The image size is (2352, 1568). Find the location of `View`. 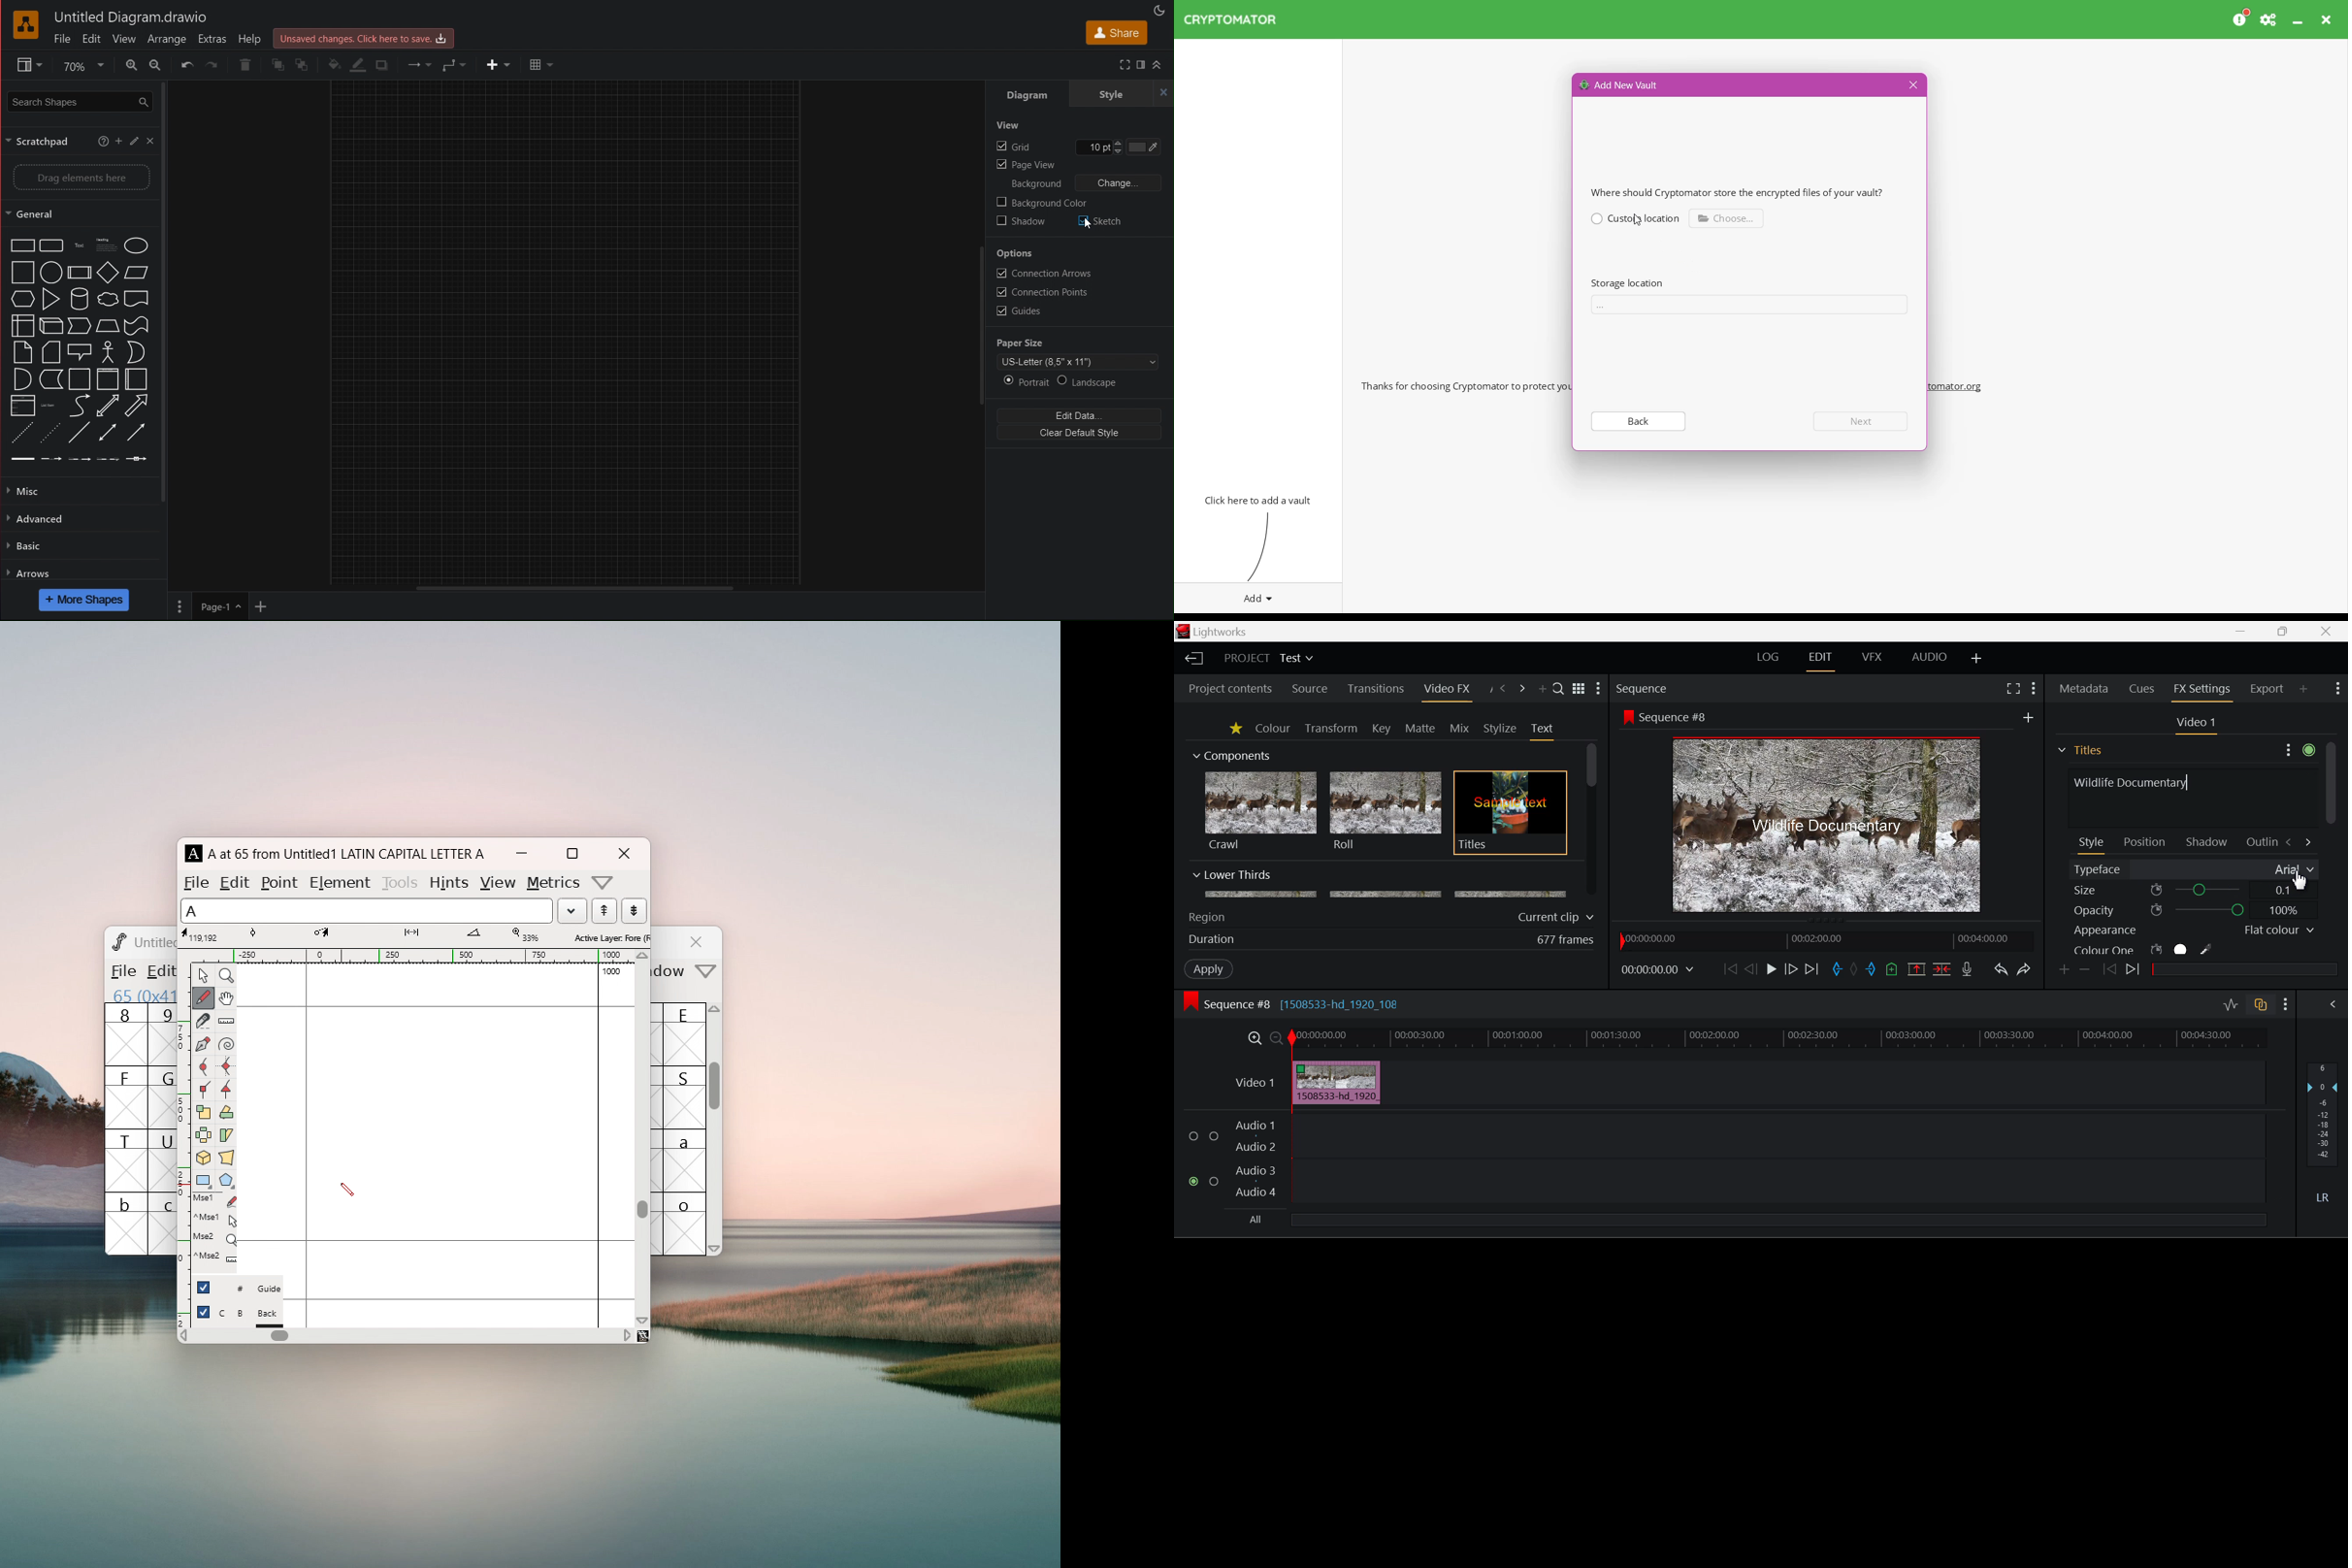

View is located at coordinates (1008, 126).